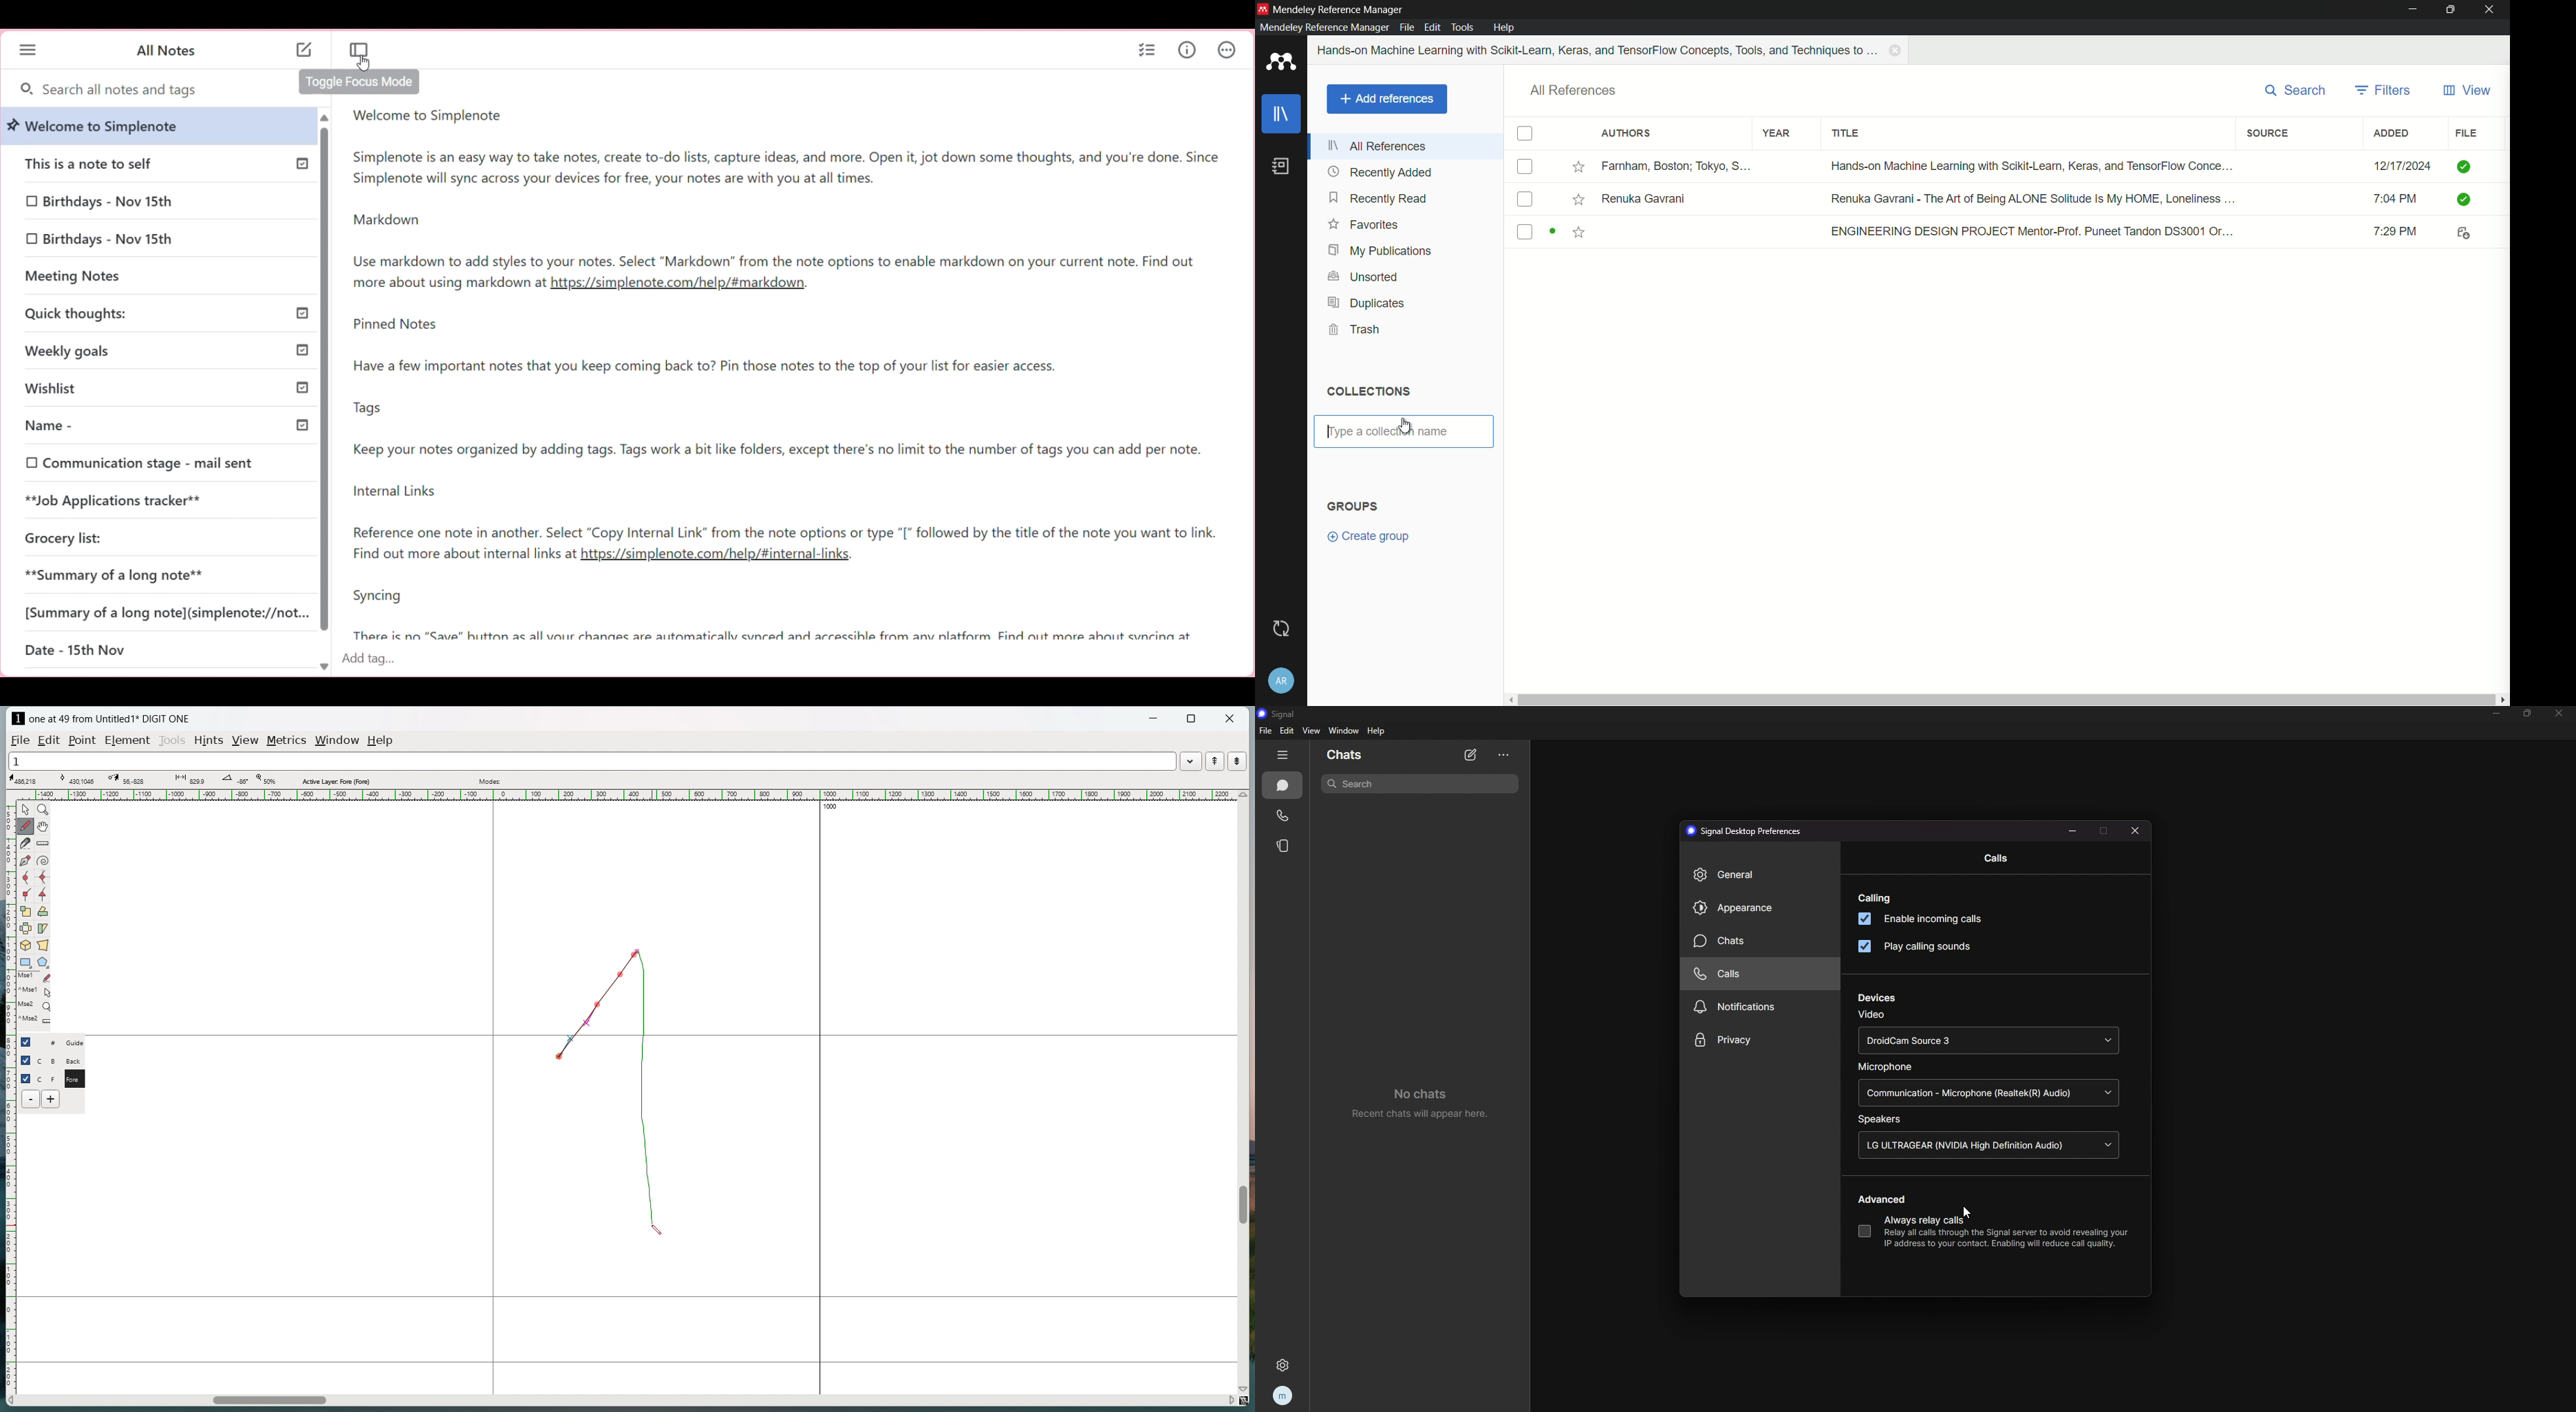  I want to click on privacy, so click(1758, 1041).